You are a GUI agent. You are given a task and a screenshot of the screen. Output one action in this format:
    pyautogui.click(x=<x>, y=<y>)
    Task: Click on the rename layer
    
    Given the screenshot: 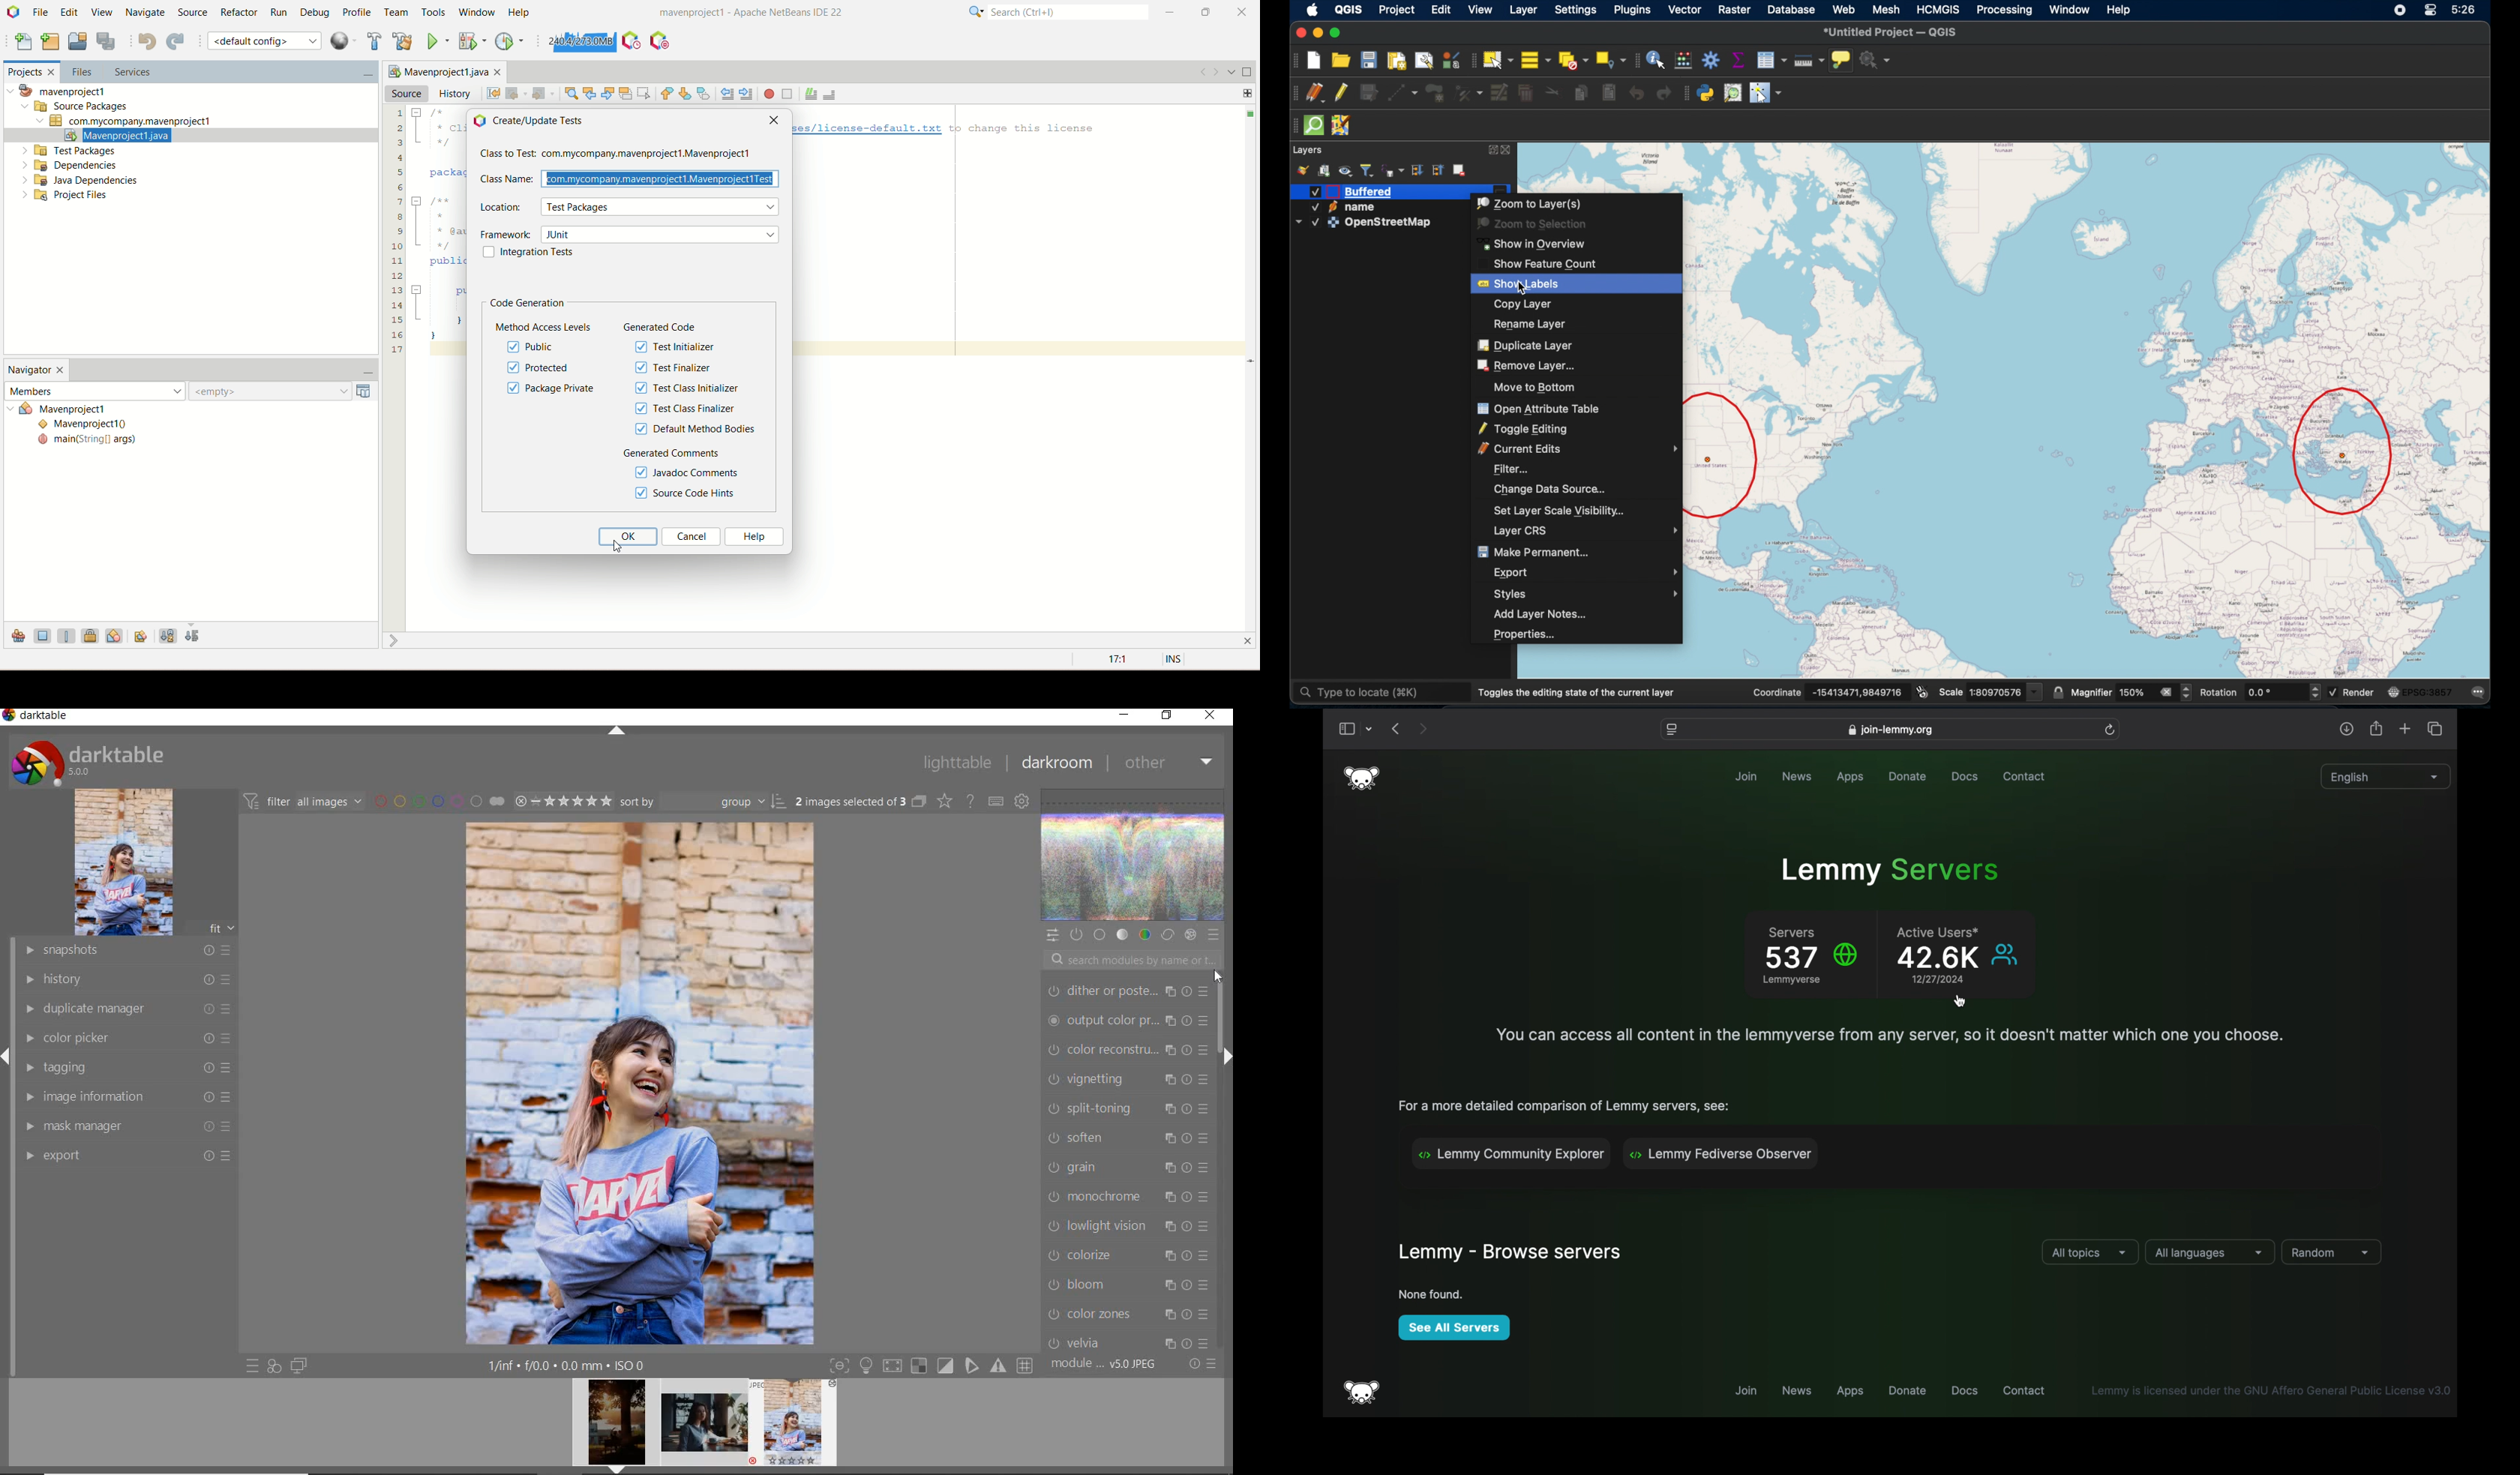 What is the action you would take?
    pyautogui.click(x=1531, y=323)
    